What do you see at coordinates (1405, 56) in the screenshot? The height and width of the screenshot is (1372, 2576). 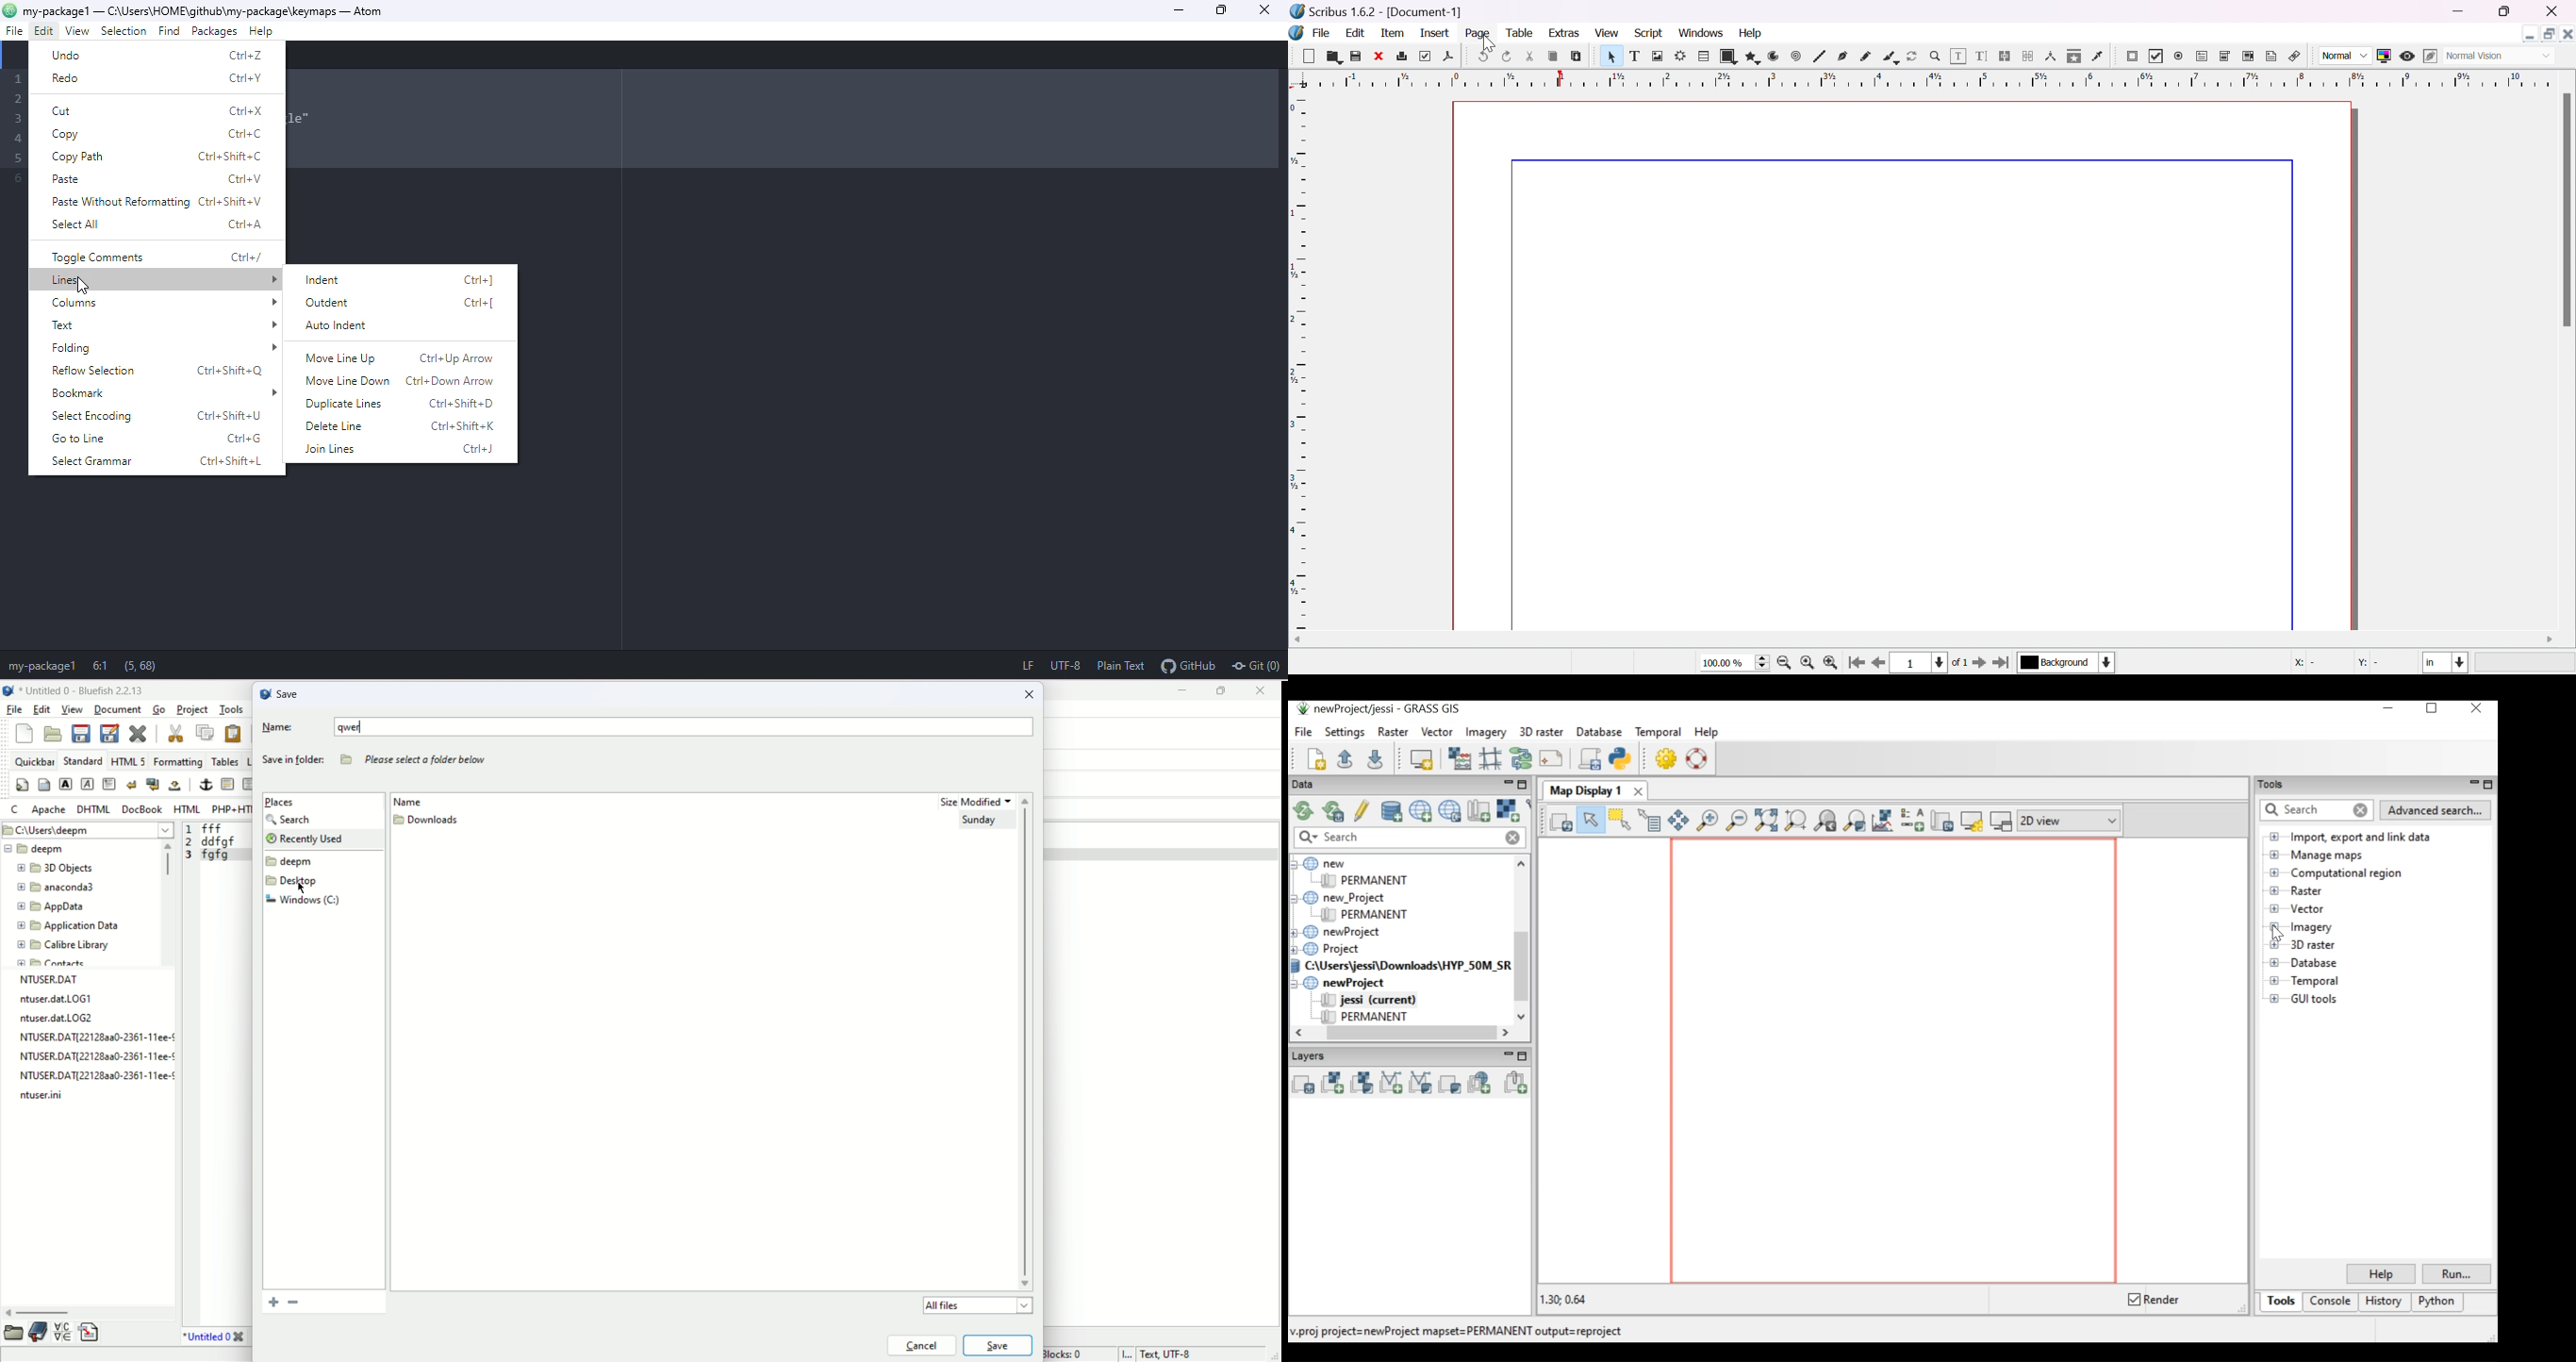 I see `print` at bounding box center [1405, 56].